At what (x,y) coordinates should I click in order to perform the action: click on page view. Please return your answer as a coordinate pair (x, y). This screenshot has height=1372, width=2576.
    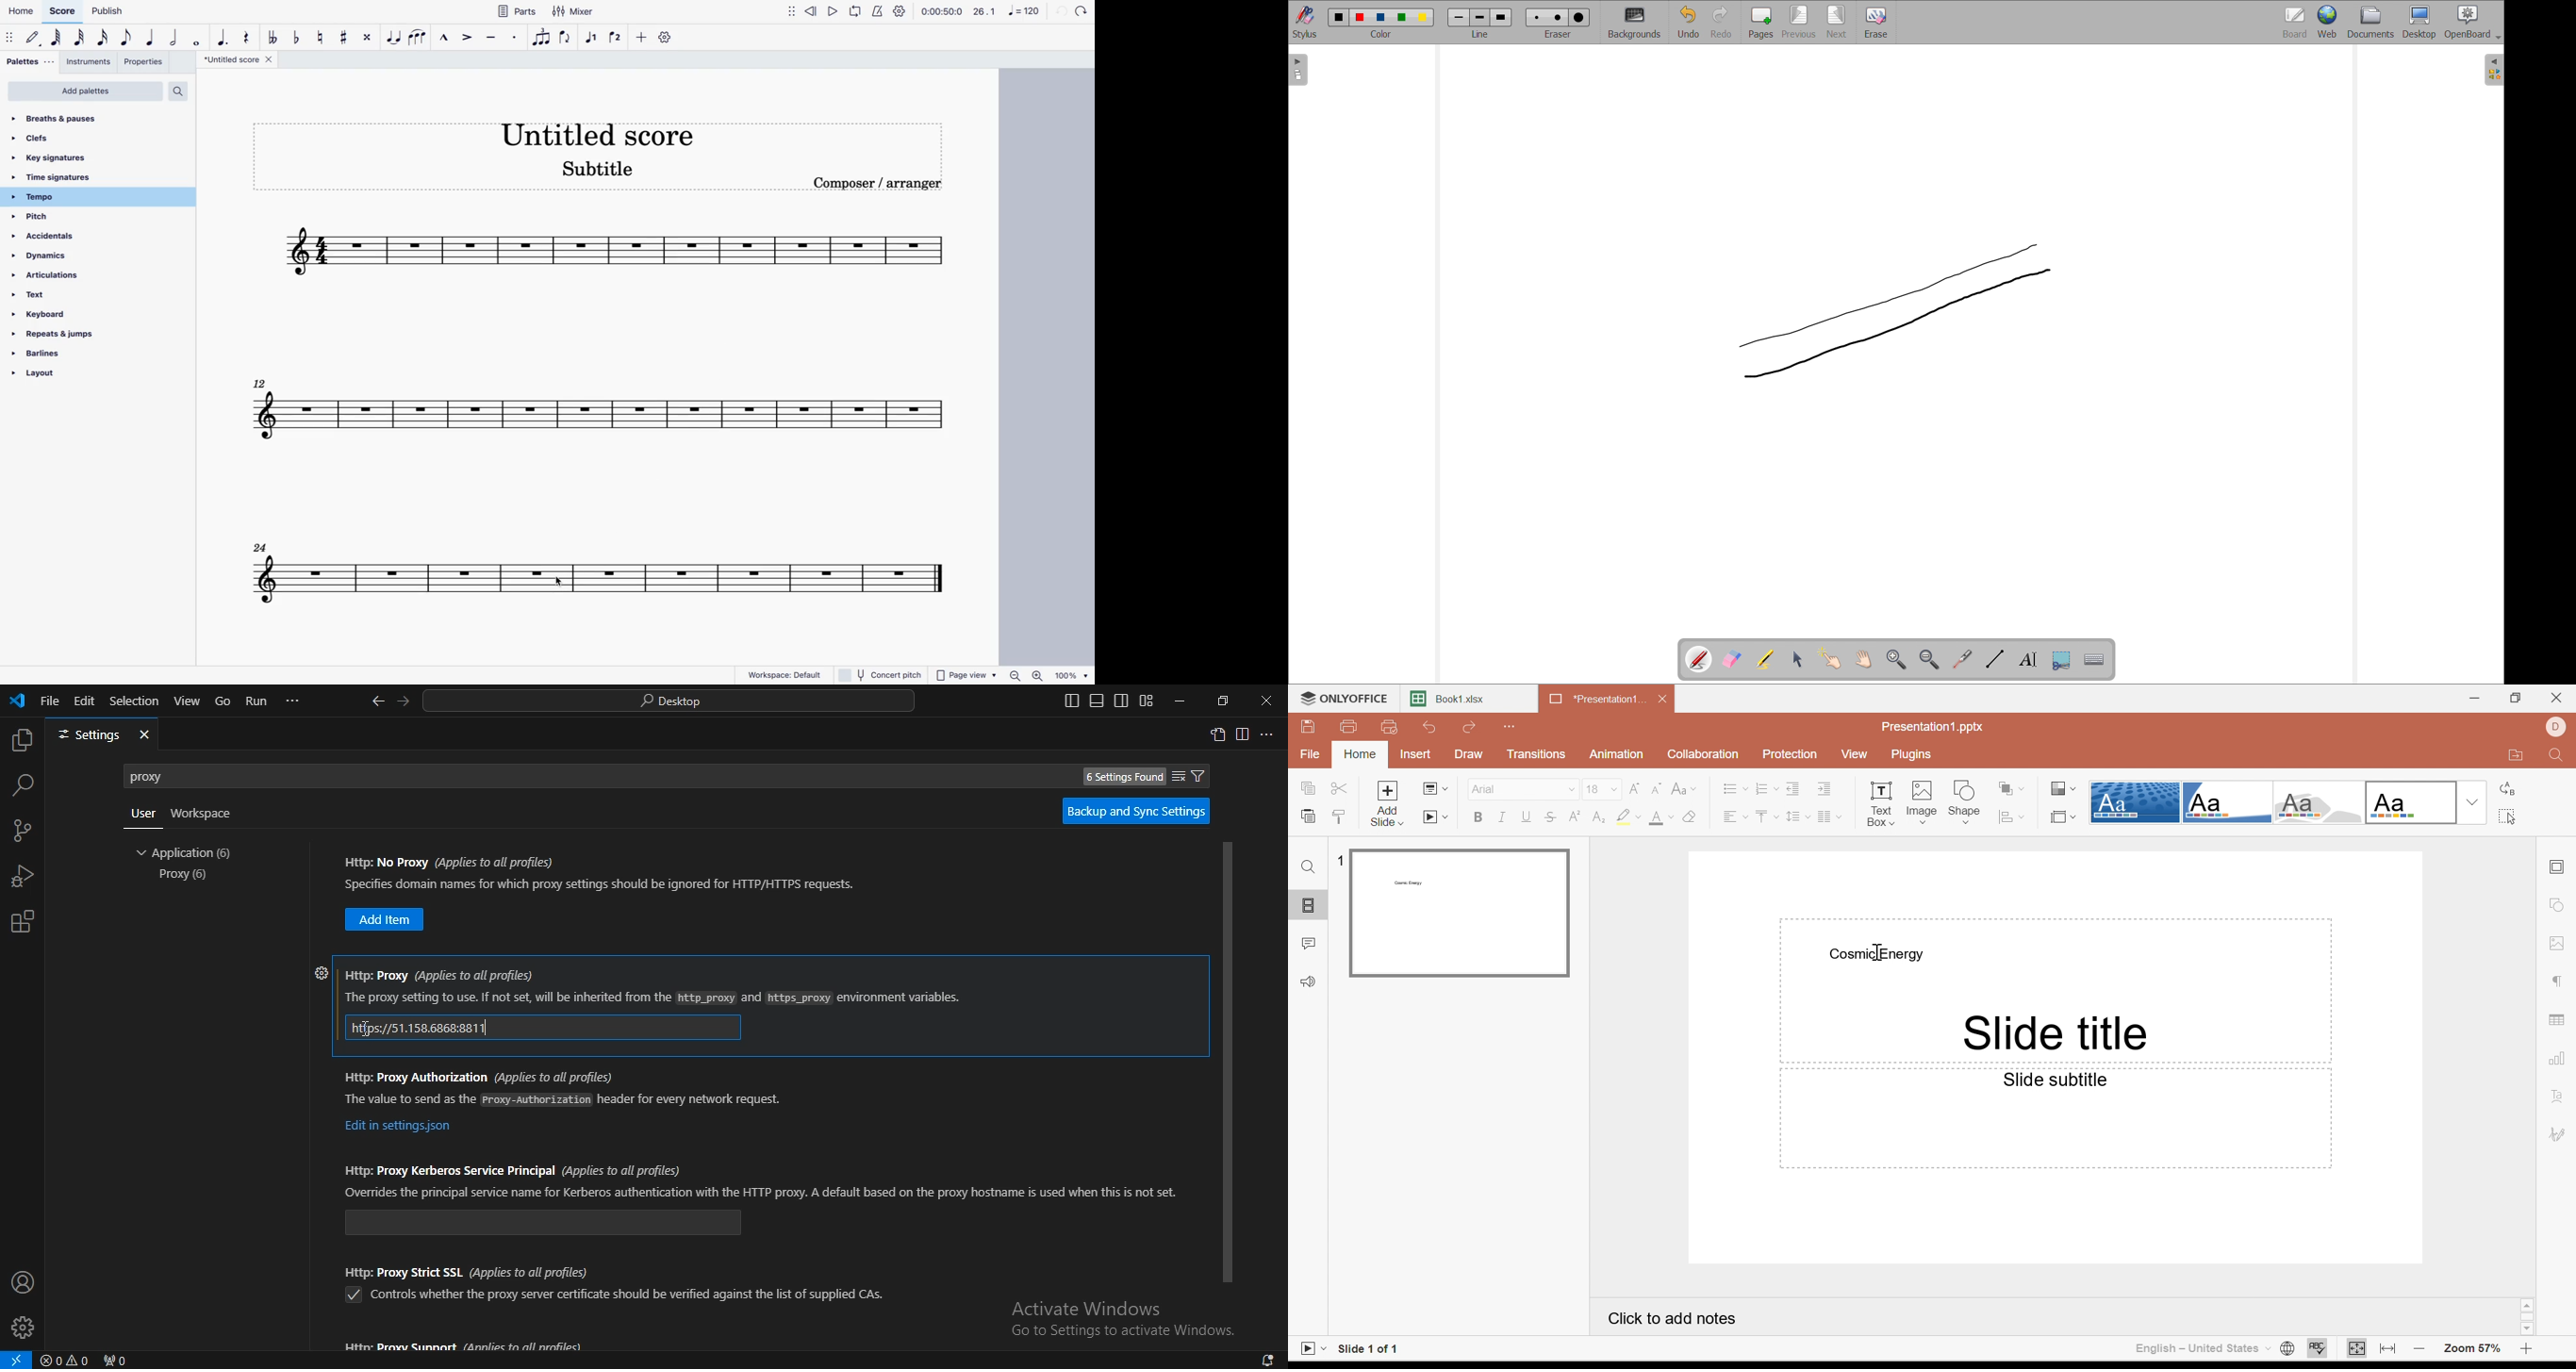
    Looking at the image, I should click on (966, 674).